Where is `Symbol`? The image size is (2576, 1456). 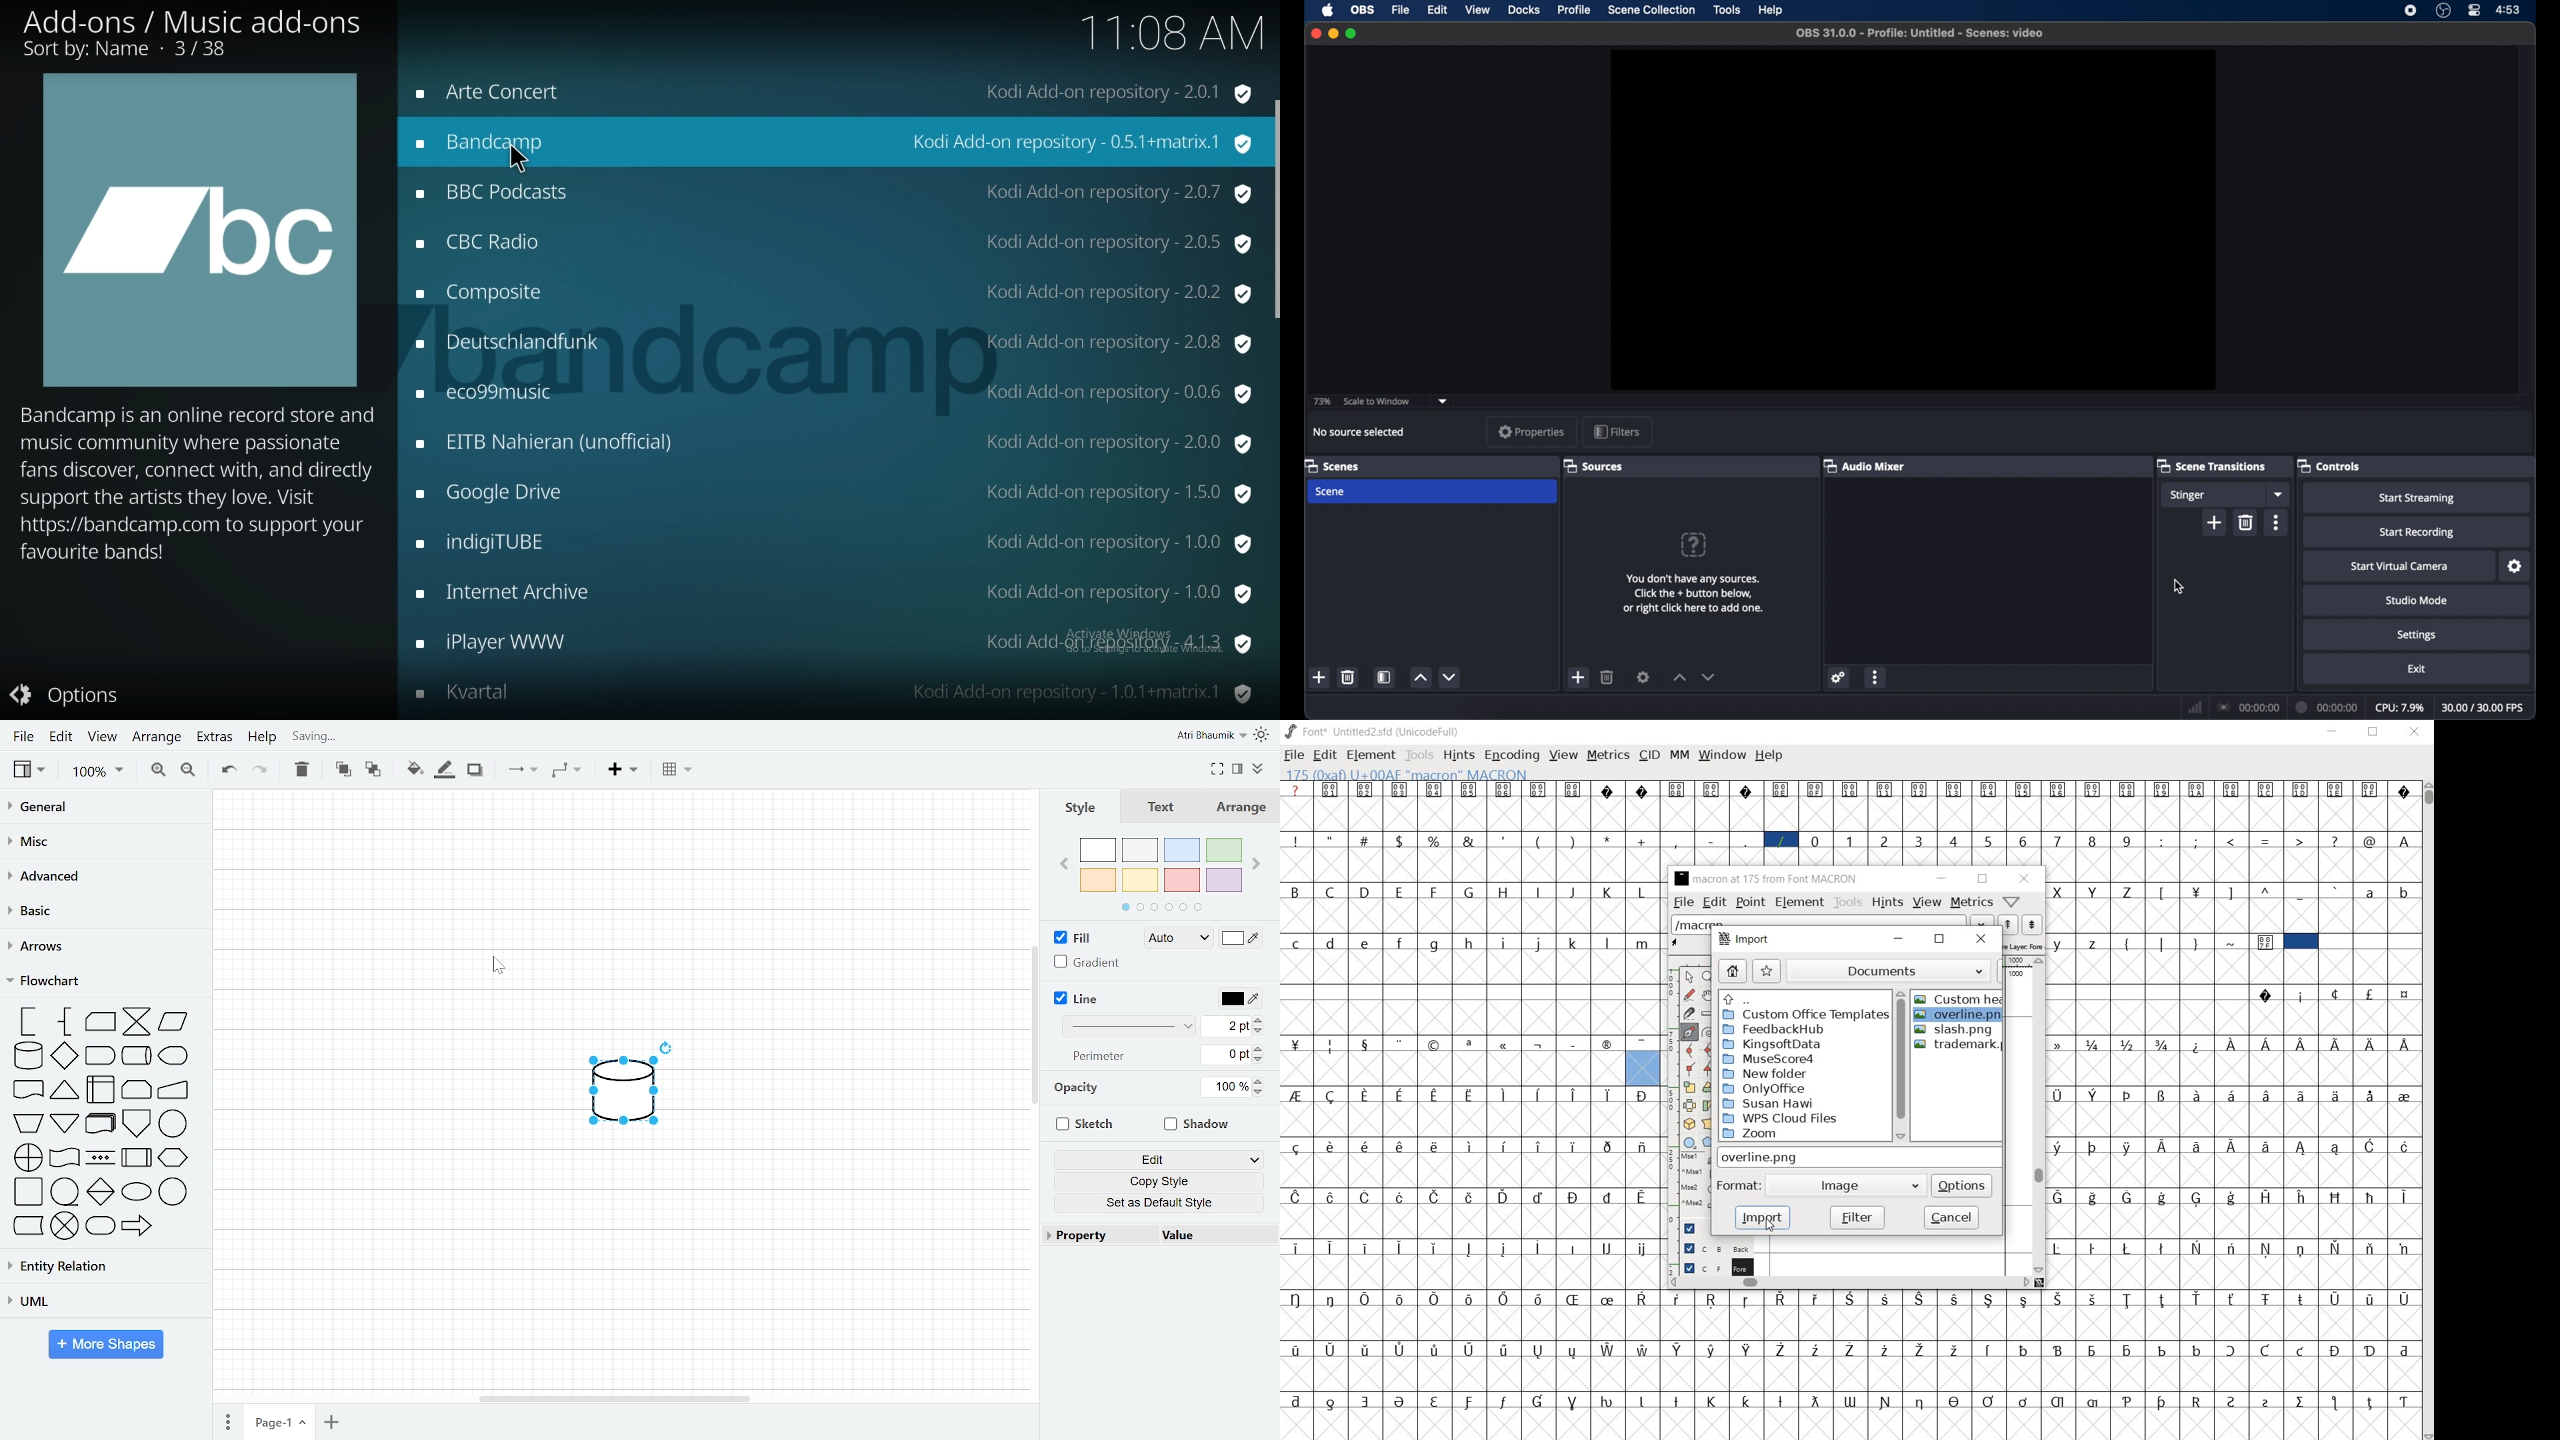 Symbol is located at coordinates (1472, 1094).